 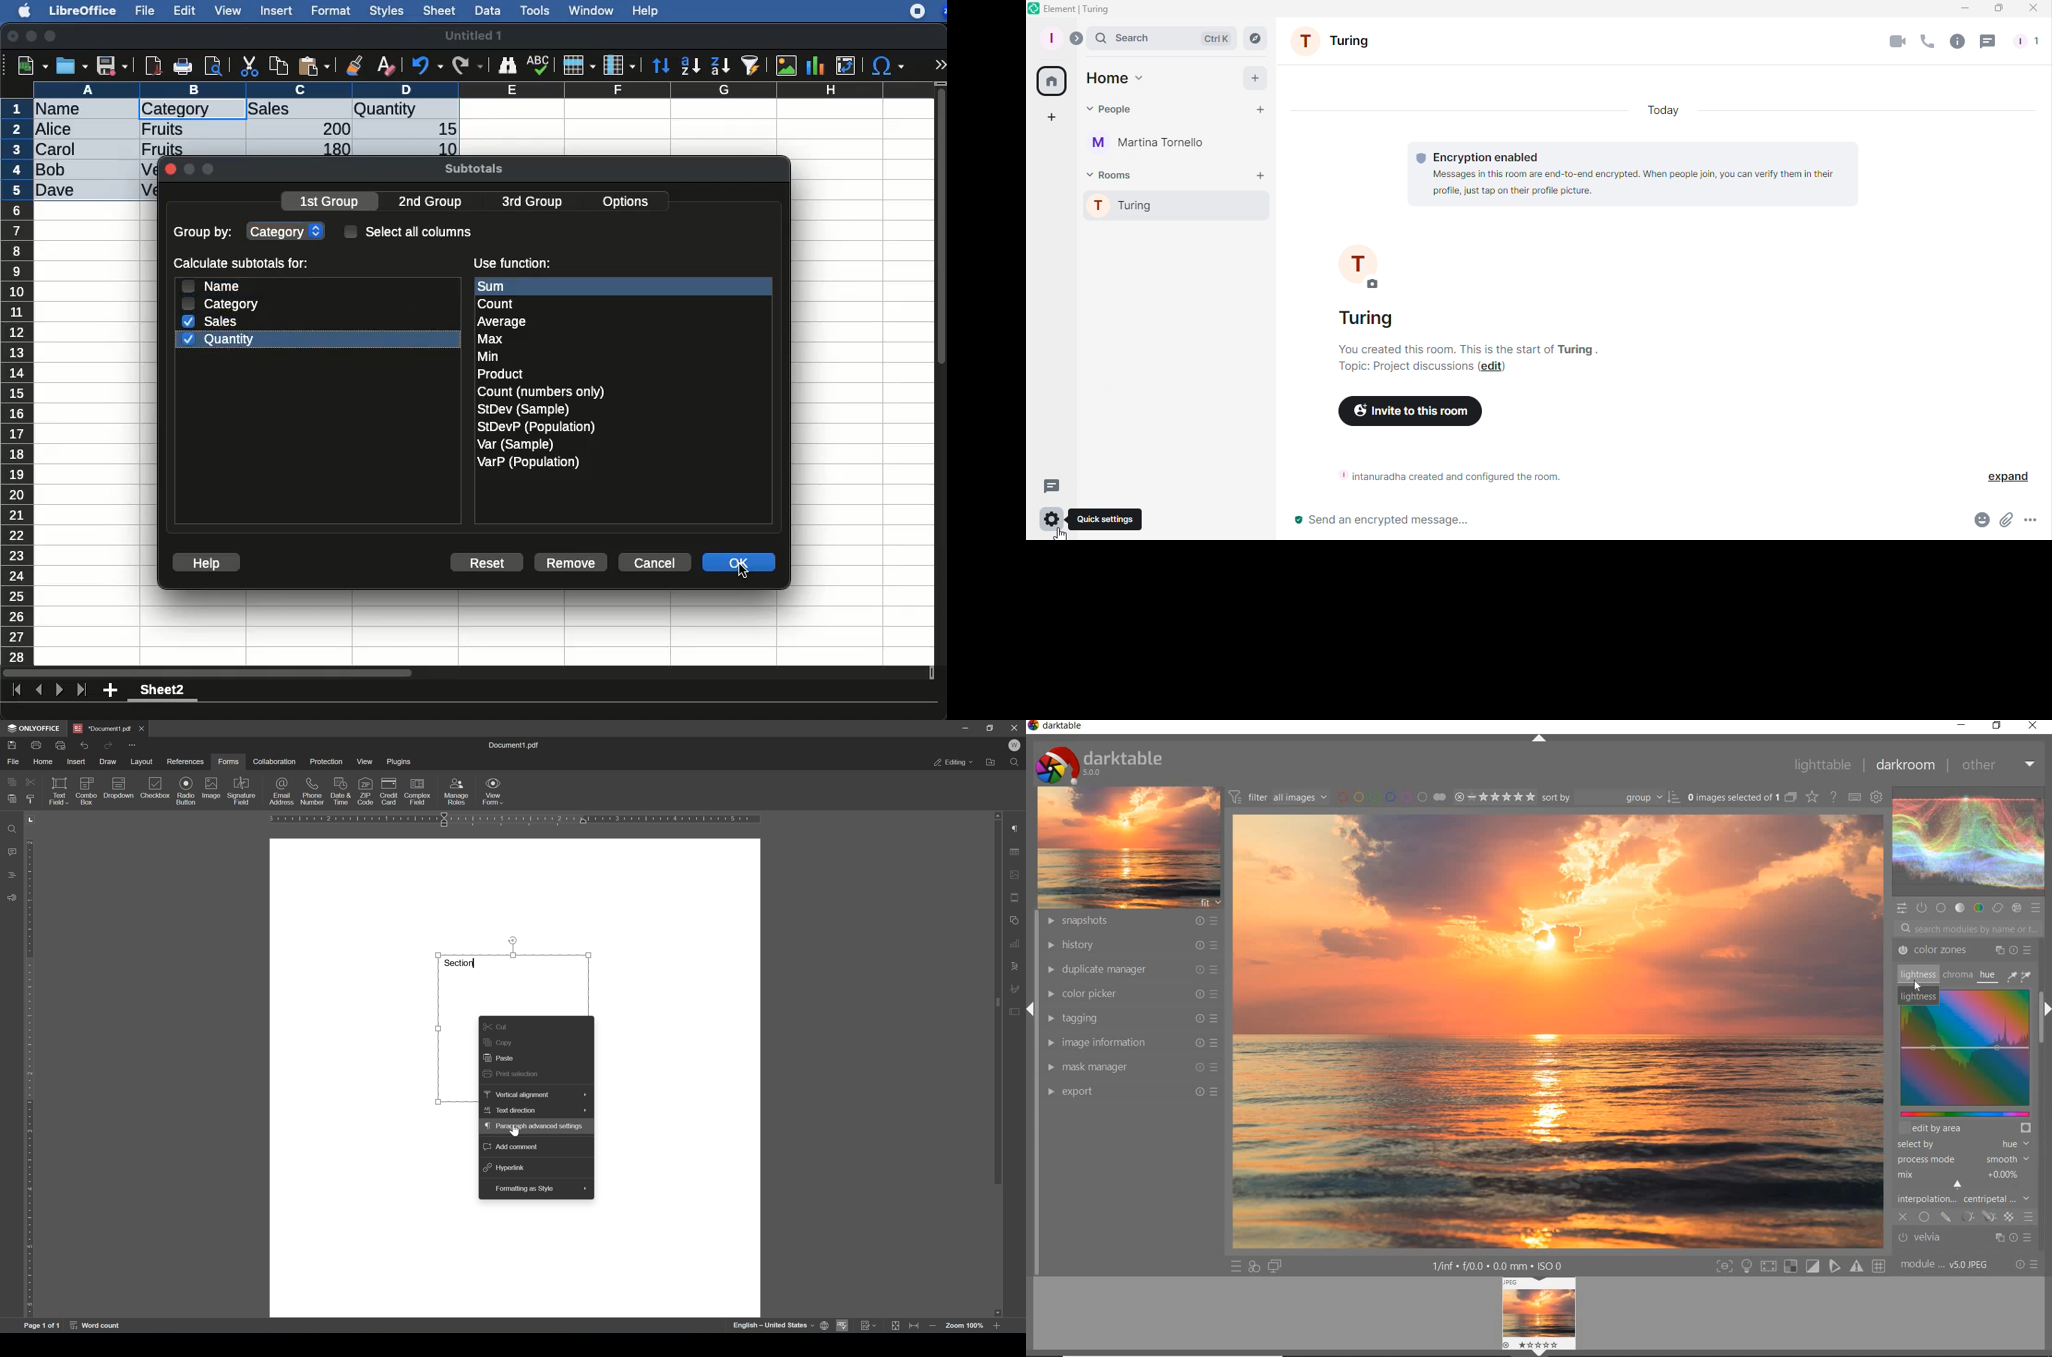 What do you see at coordinates (1877, 796) in the screenshot?
I see `show global preference` at bounding box center [1877, 796].